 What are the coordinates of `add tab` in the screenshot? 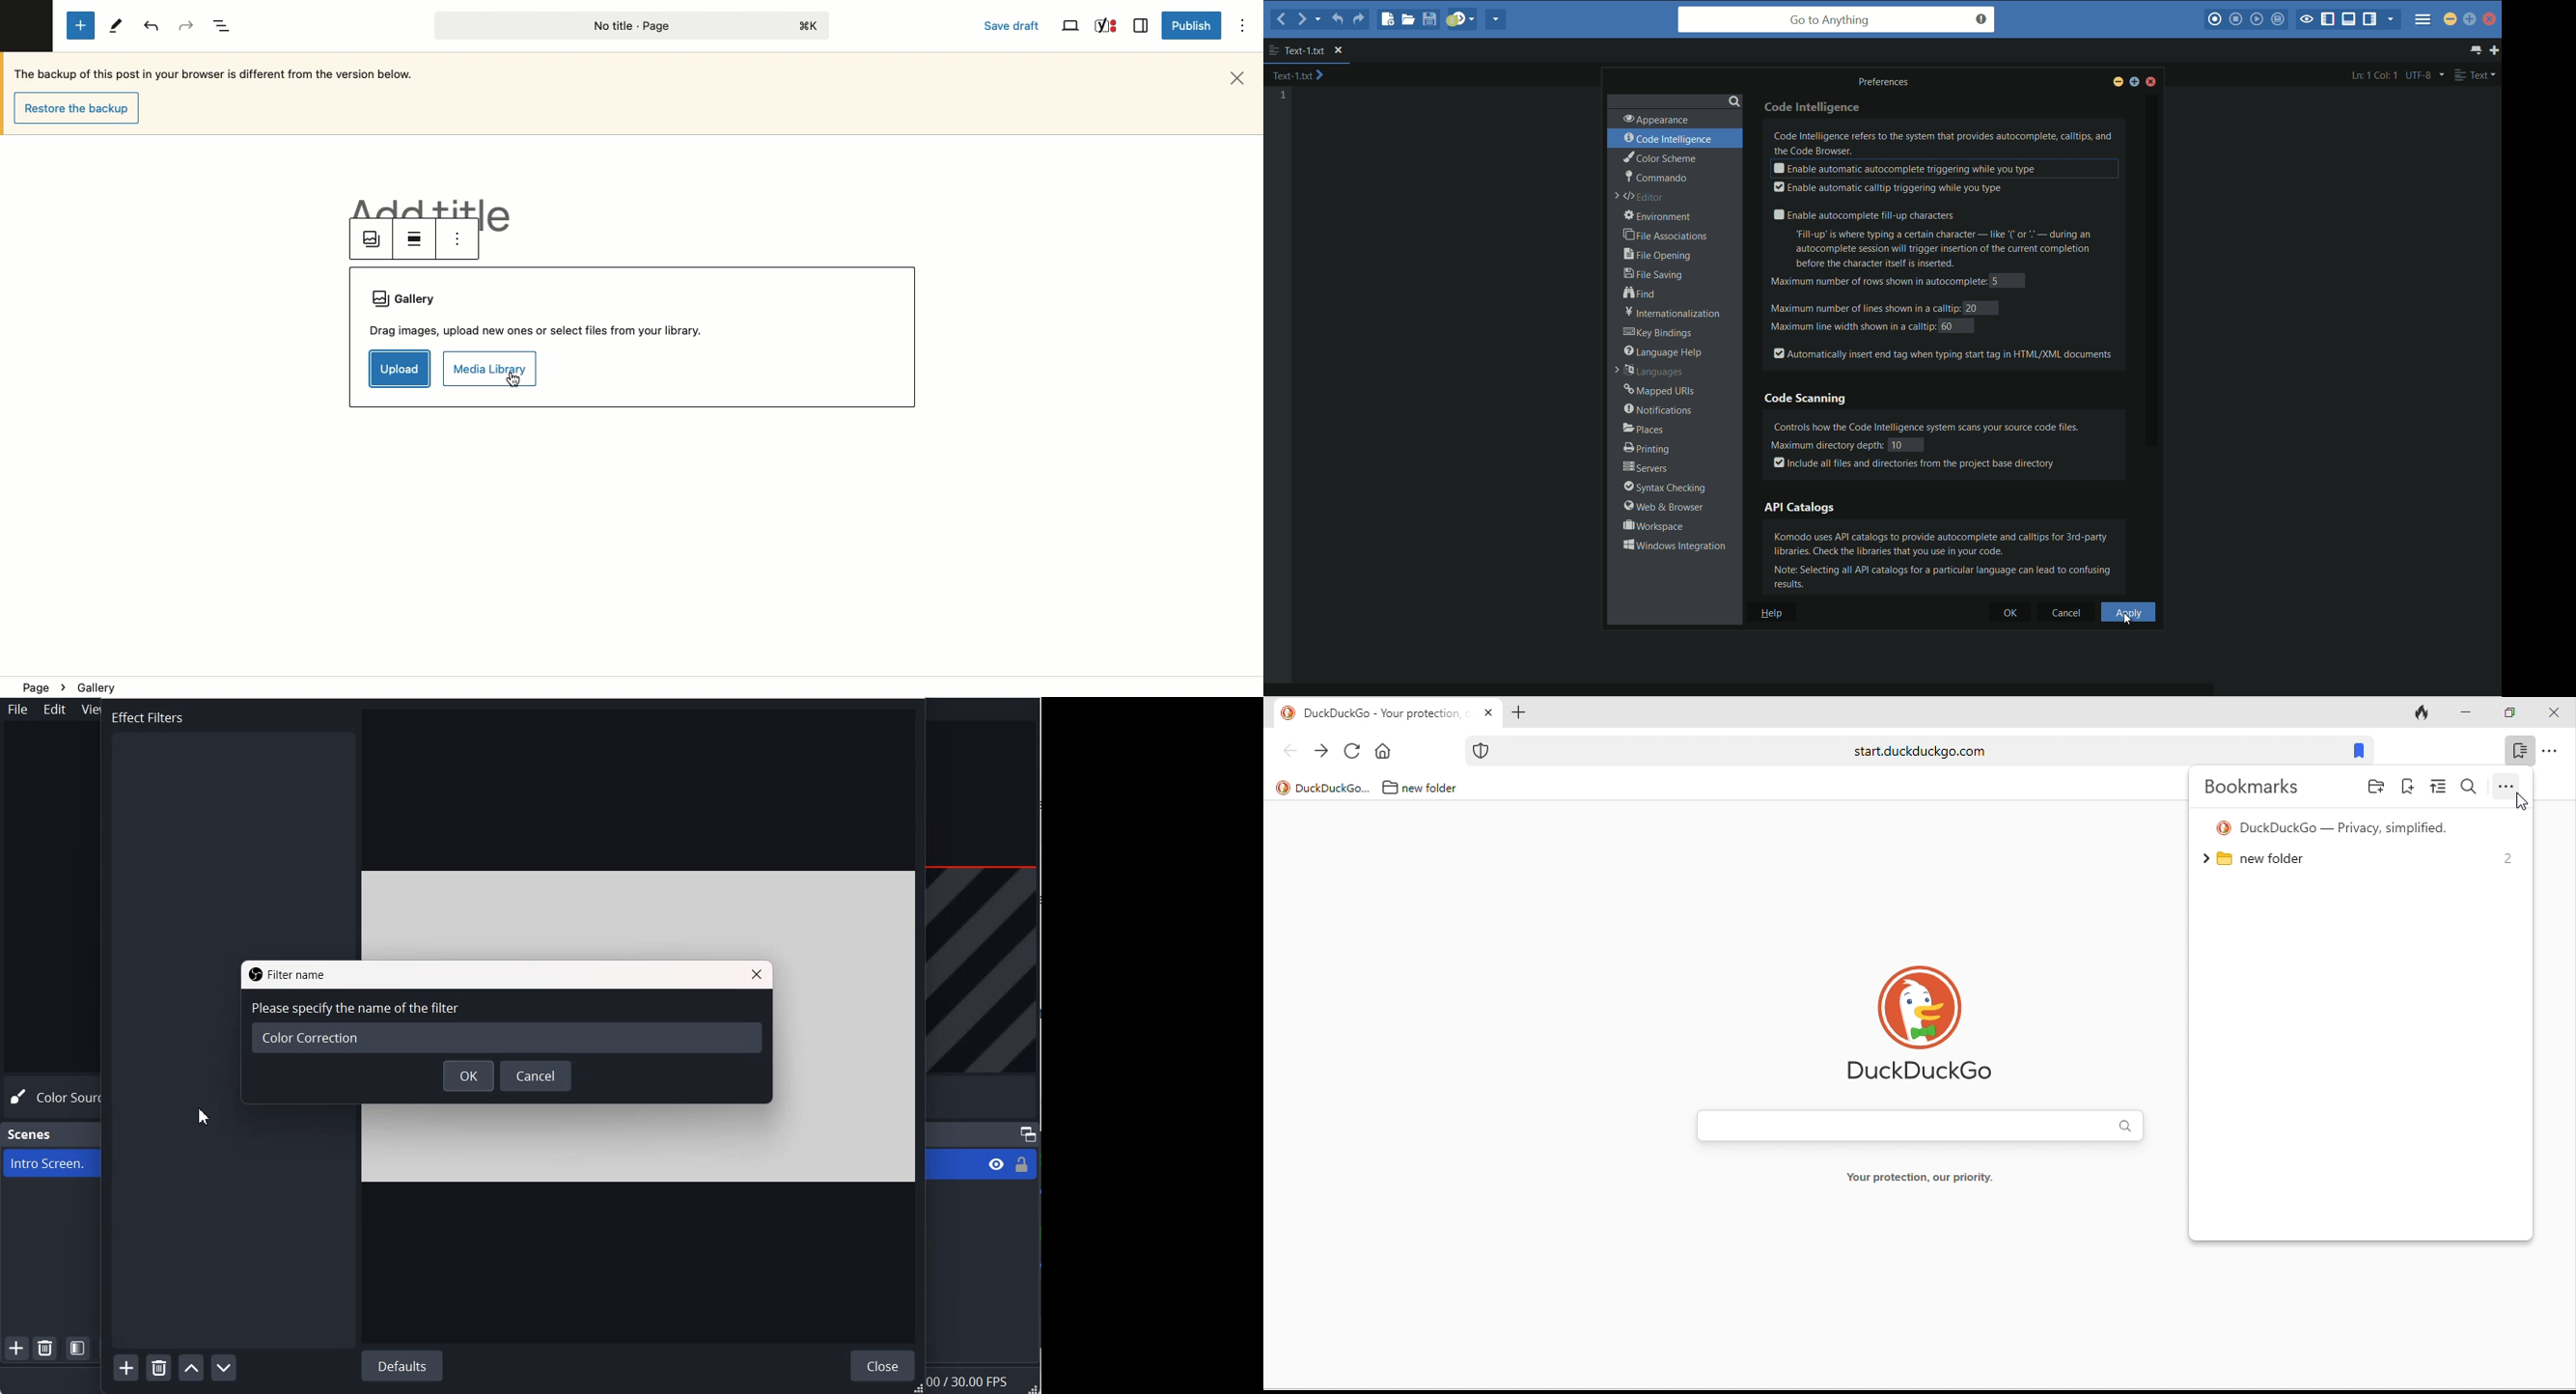 It's located at (1518, 712).